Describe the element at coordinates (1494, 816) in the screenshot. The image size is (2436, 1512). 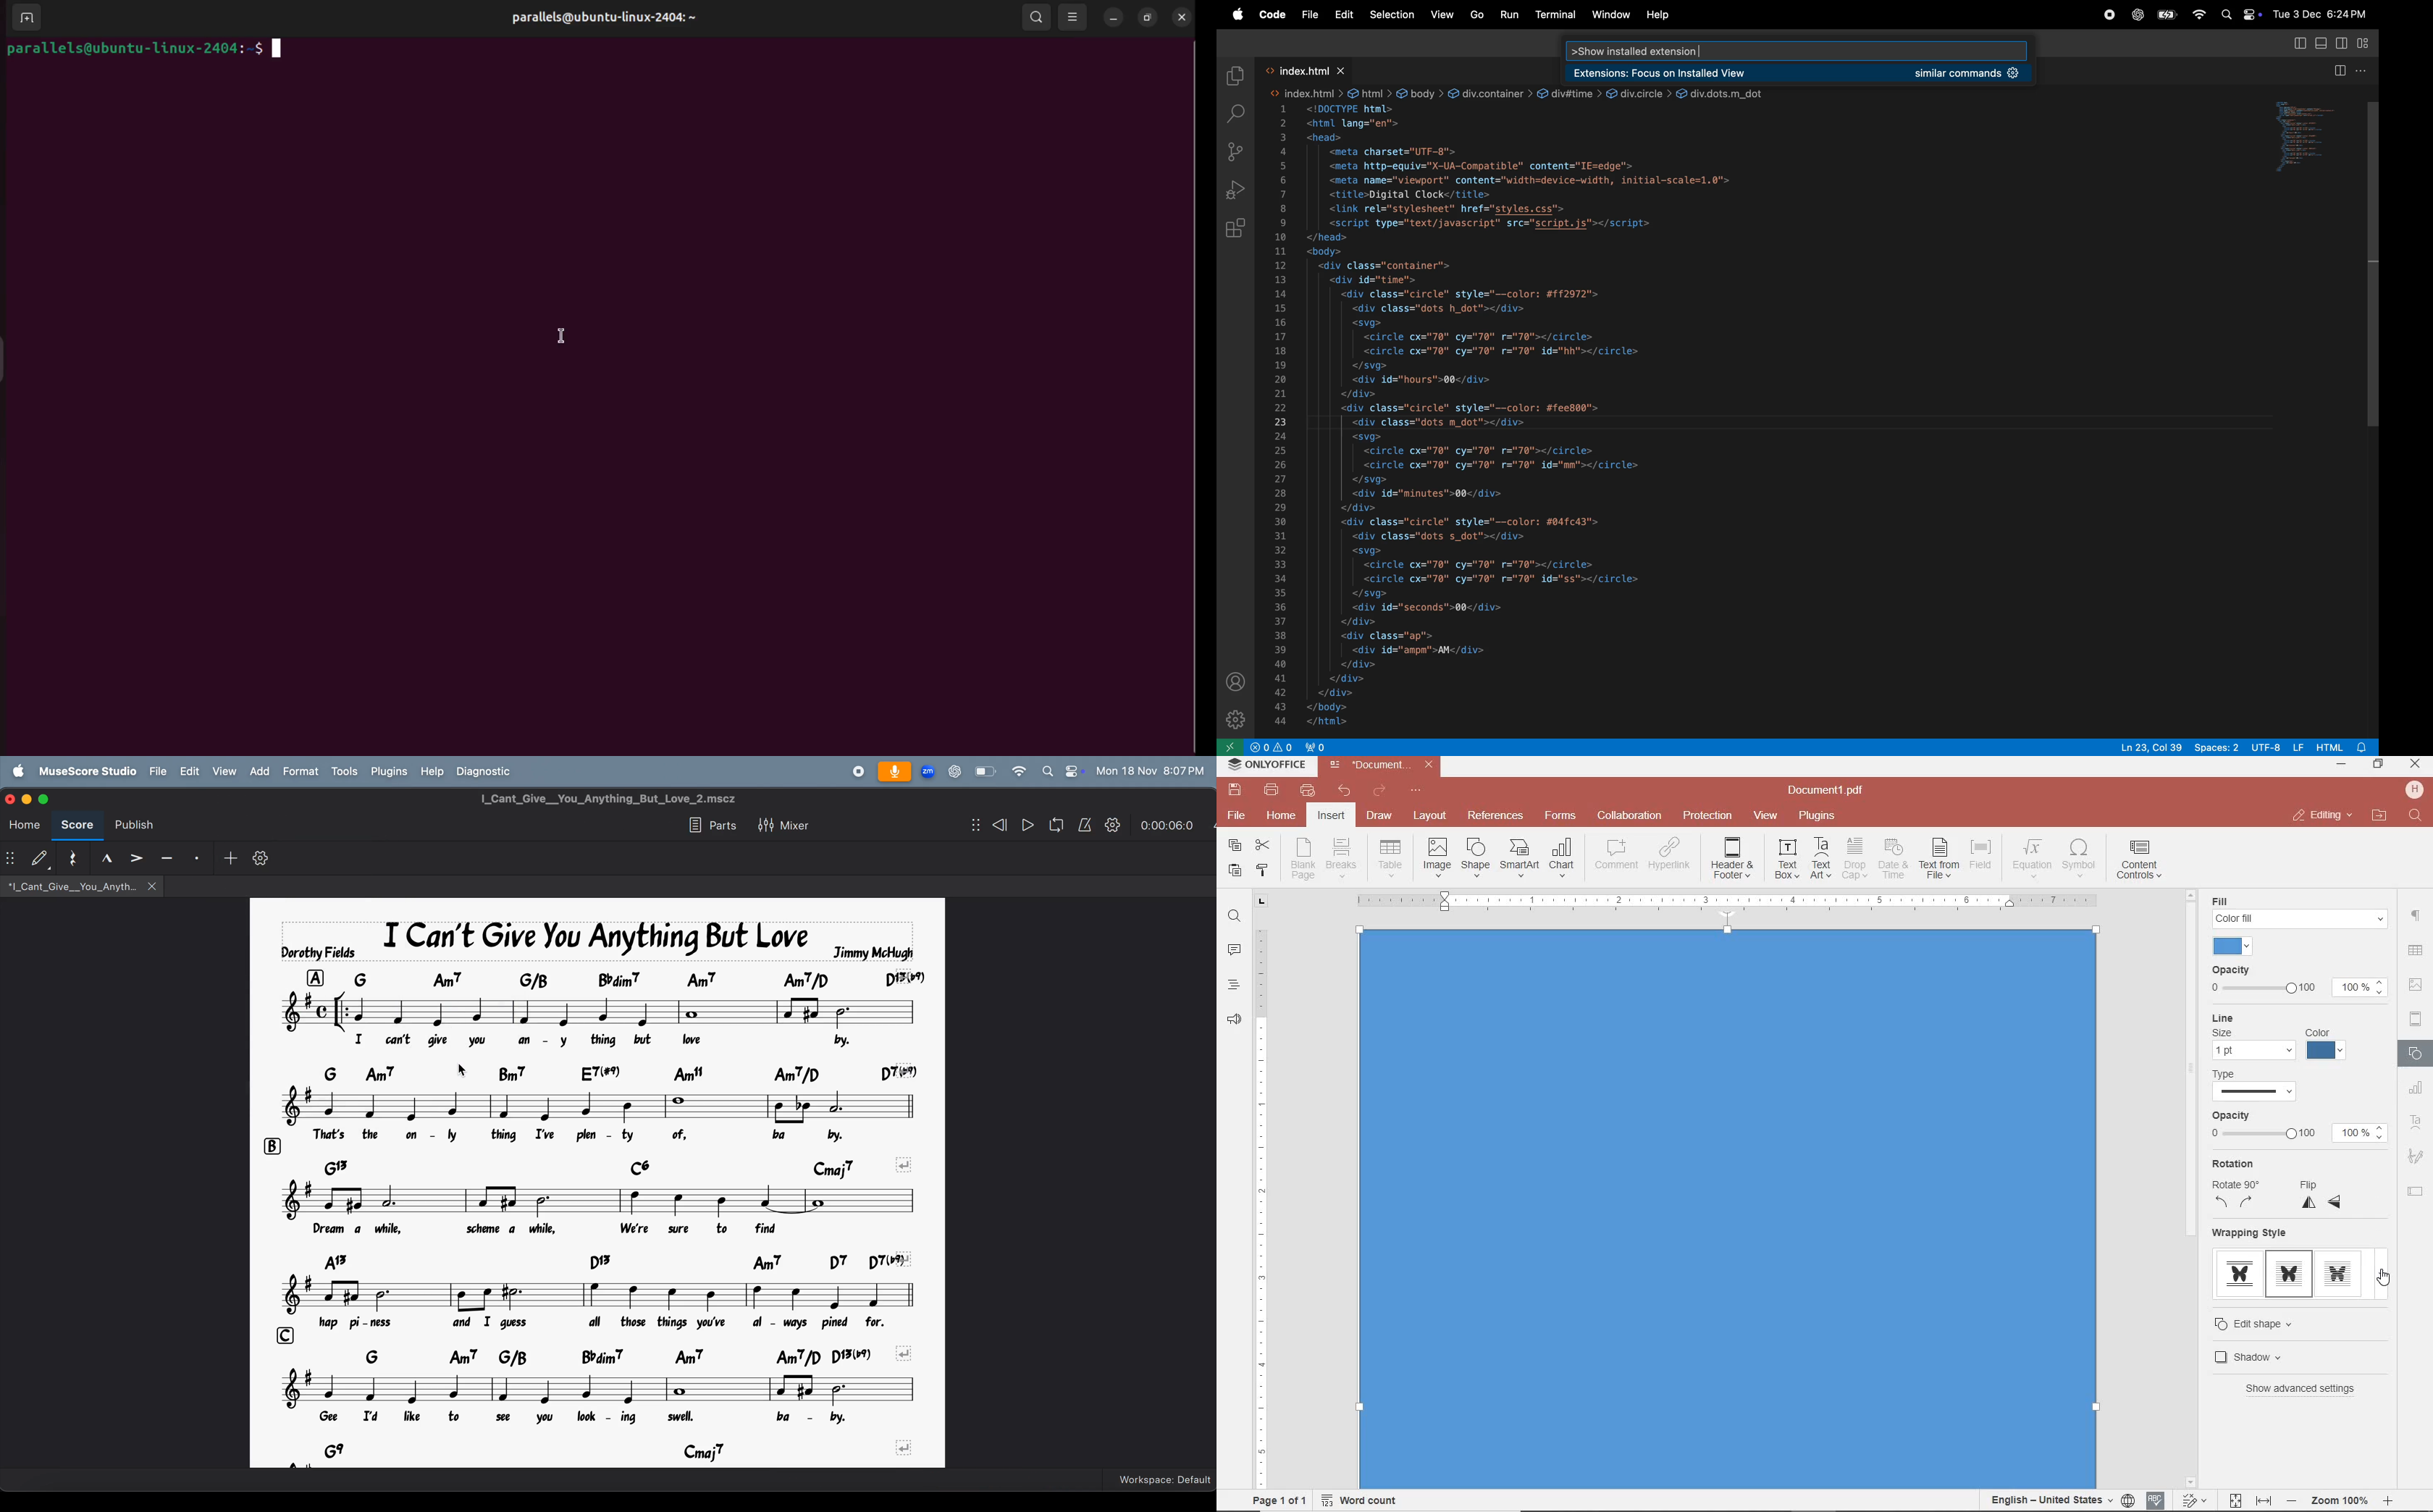
I see `reference` at that location.